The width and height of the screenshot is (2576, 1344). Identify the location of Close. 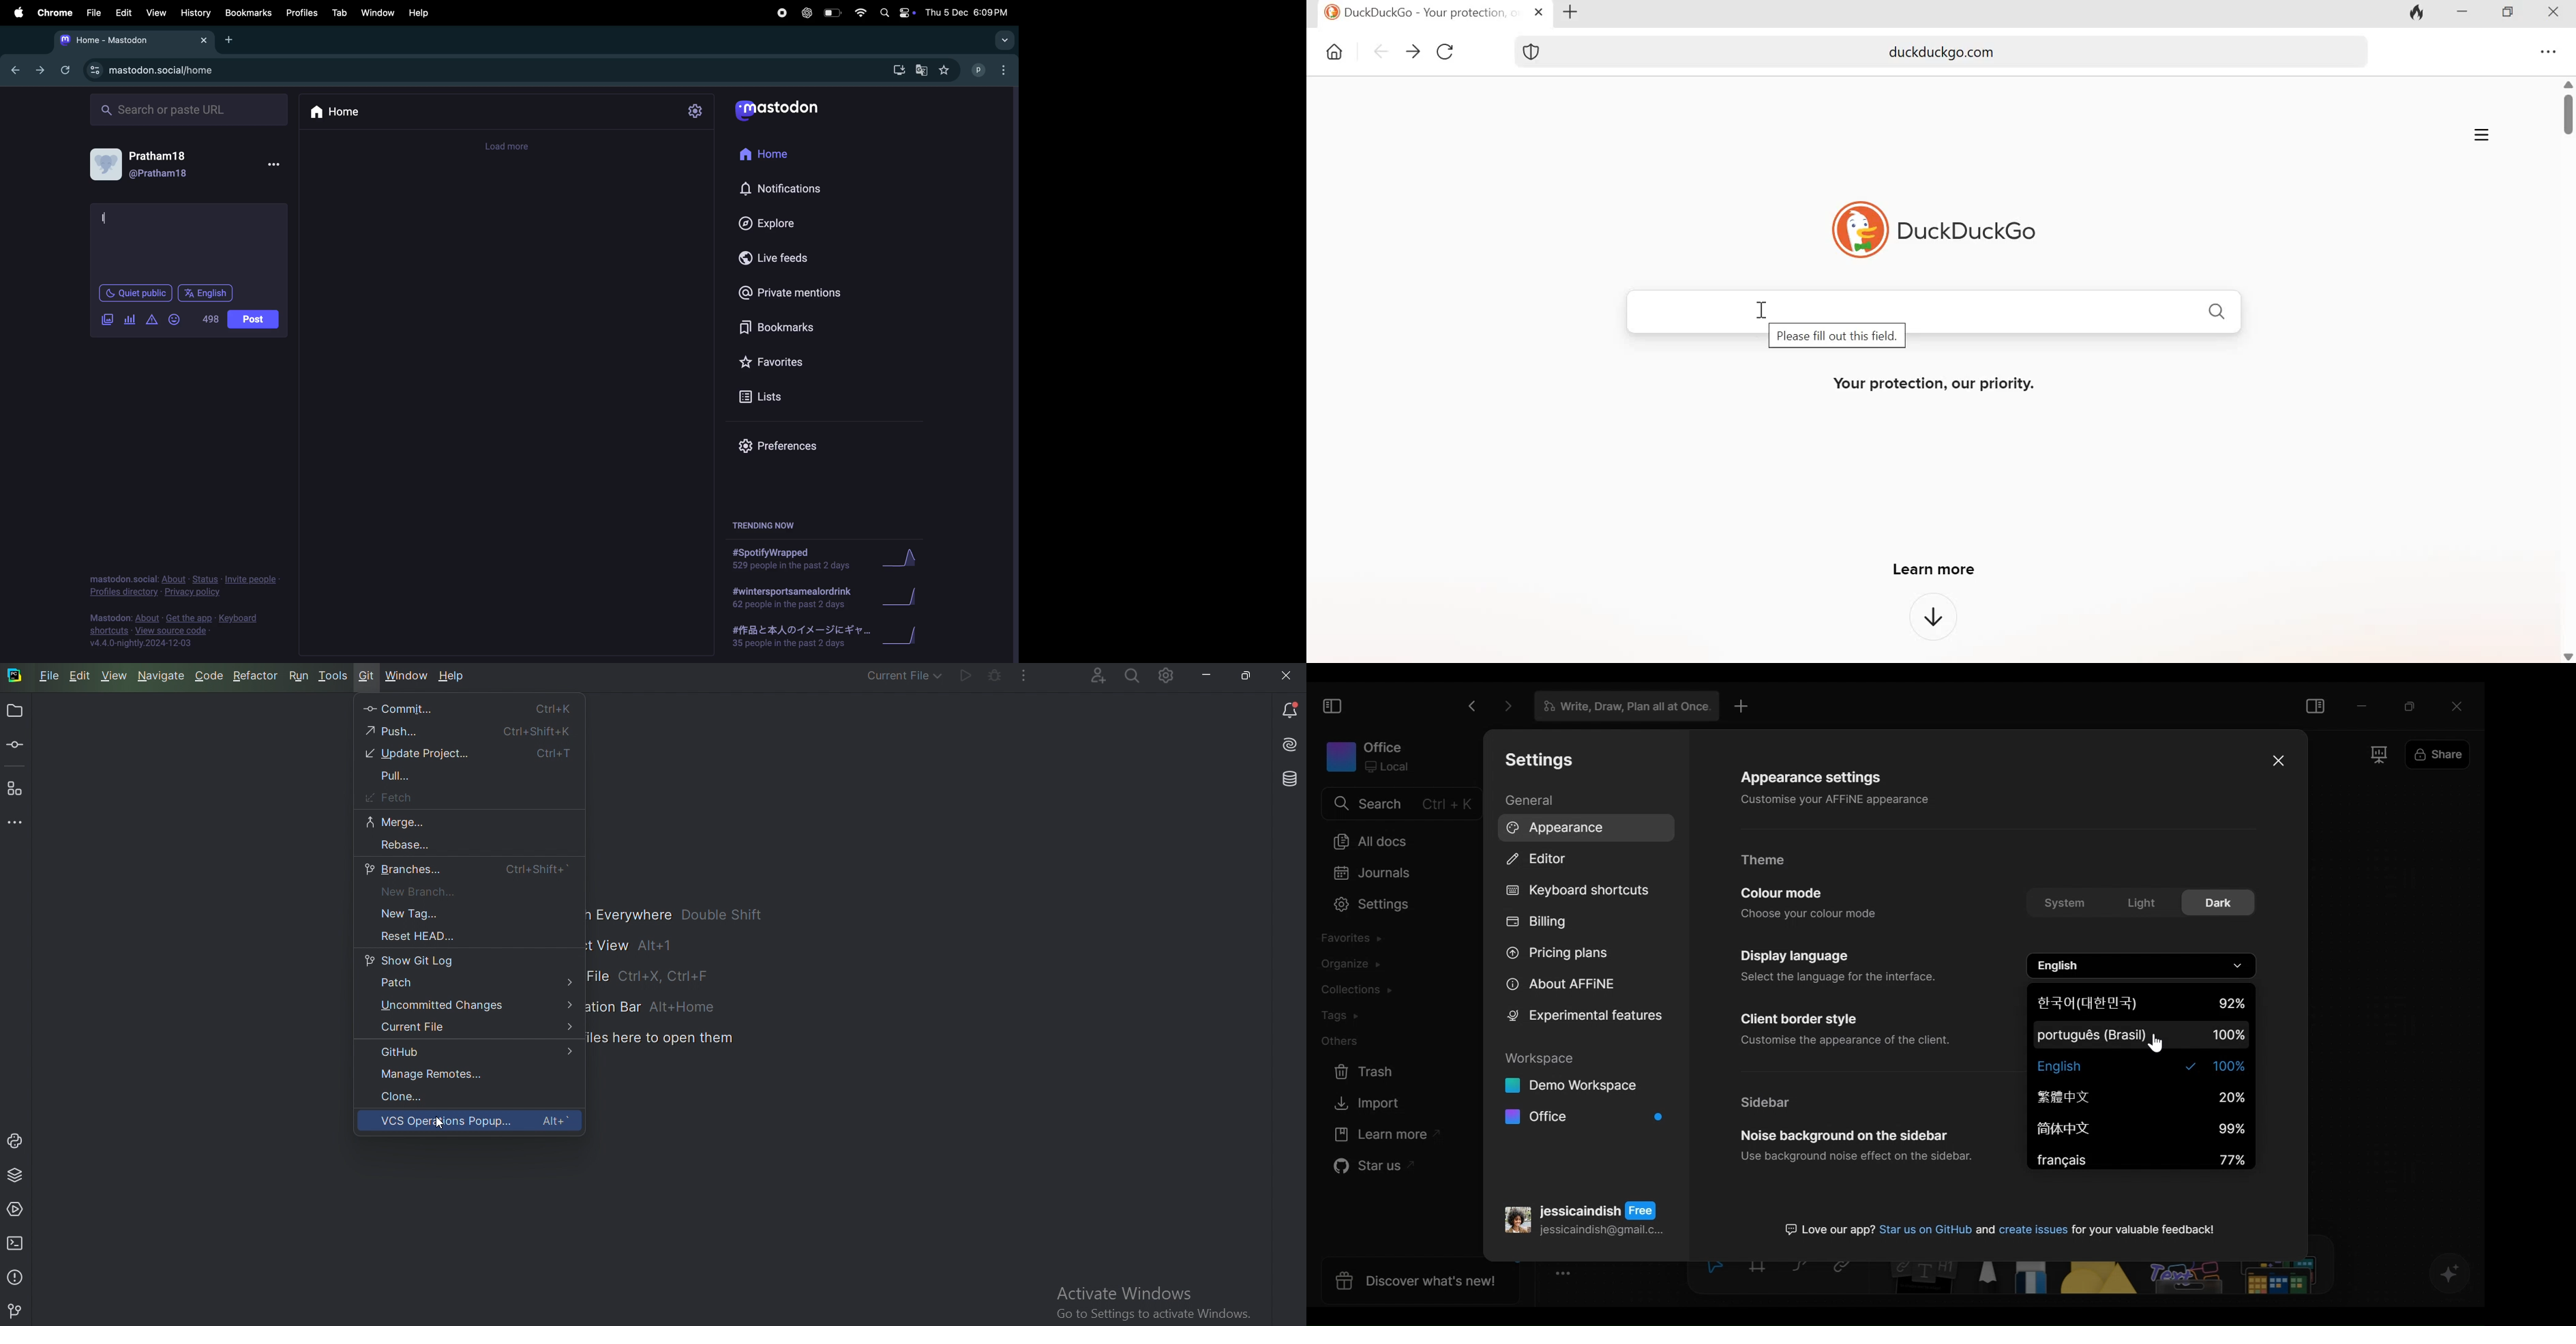
(2459, 704).